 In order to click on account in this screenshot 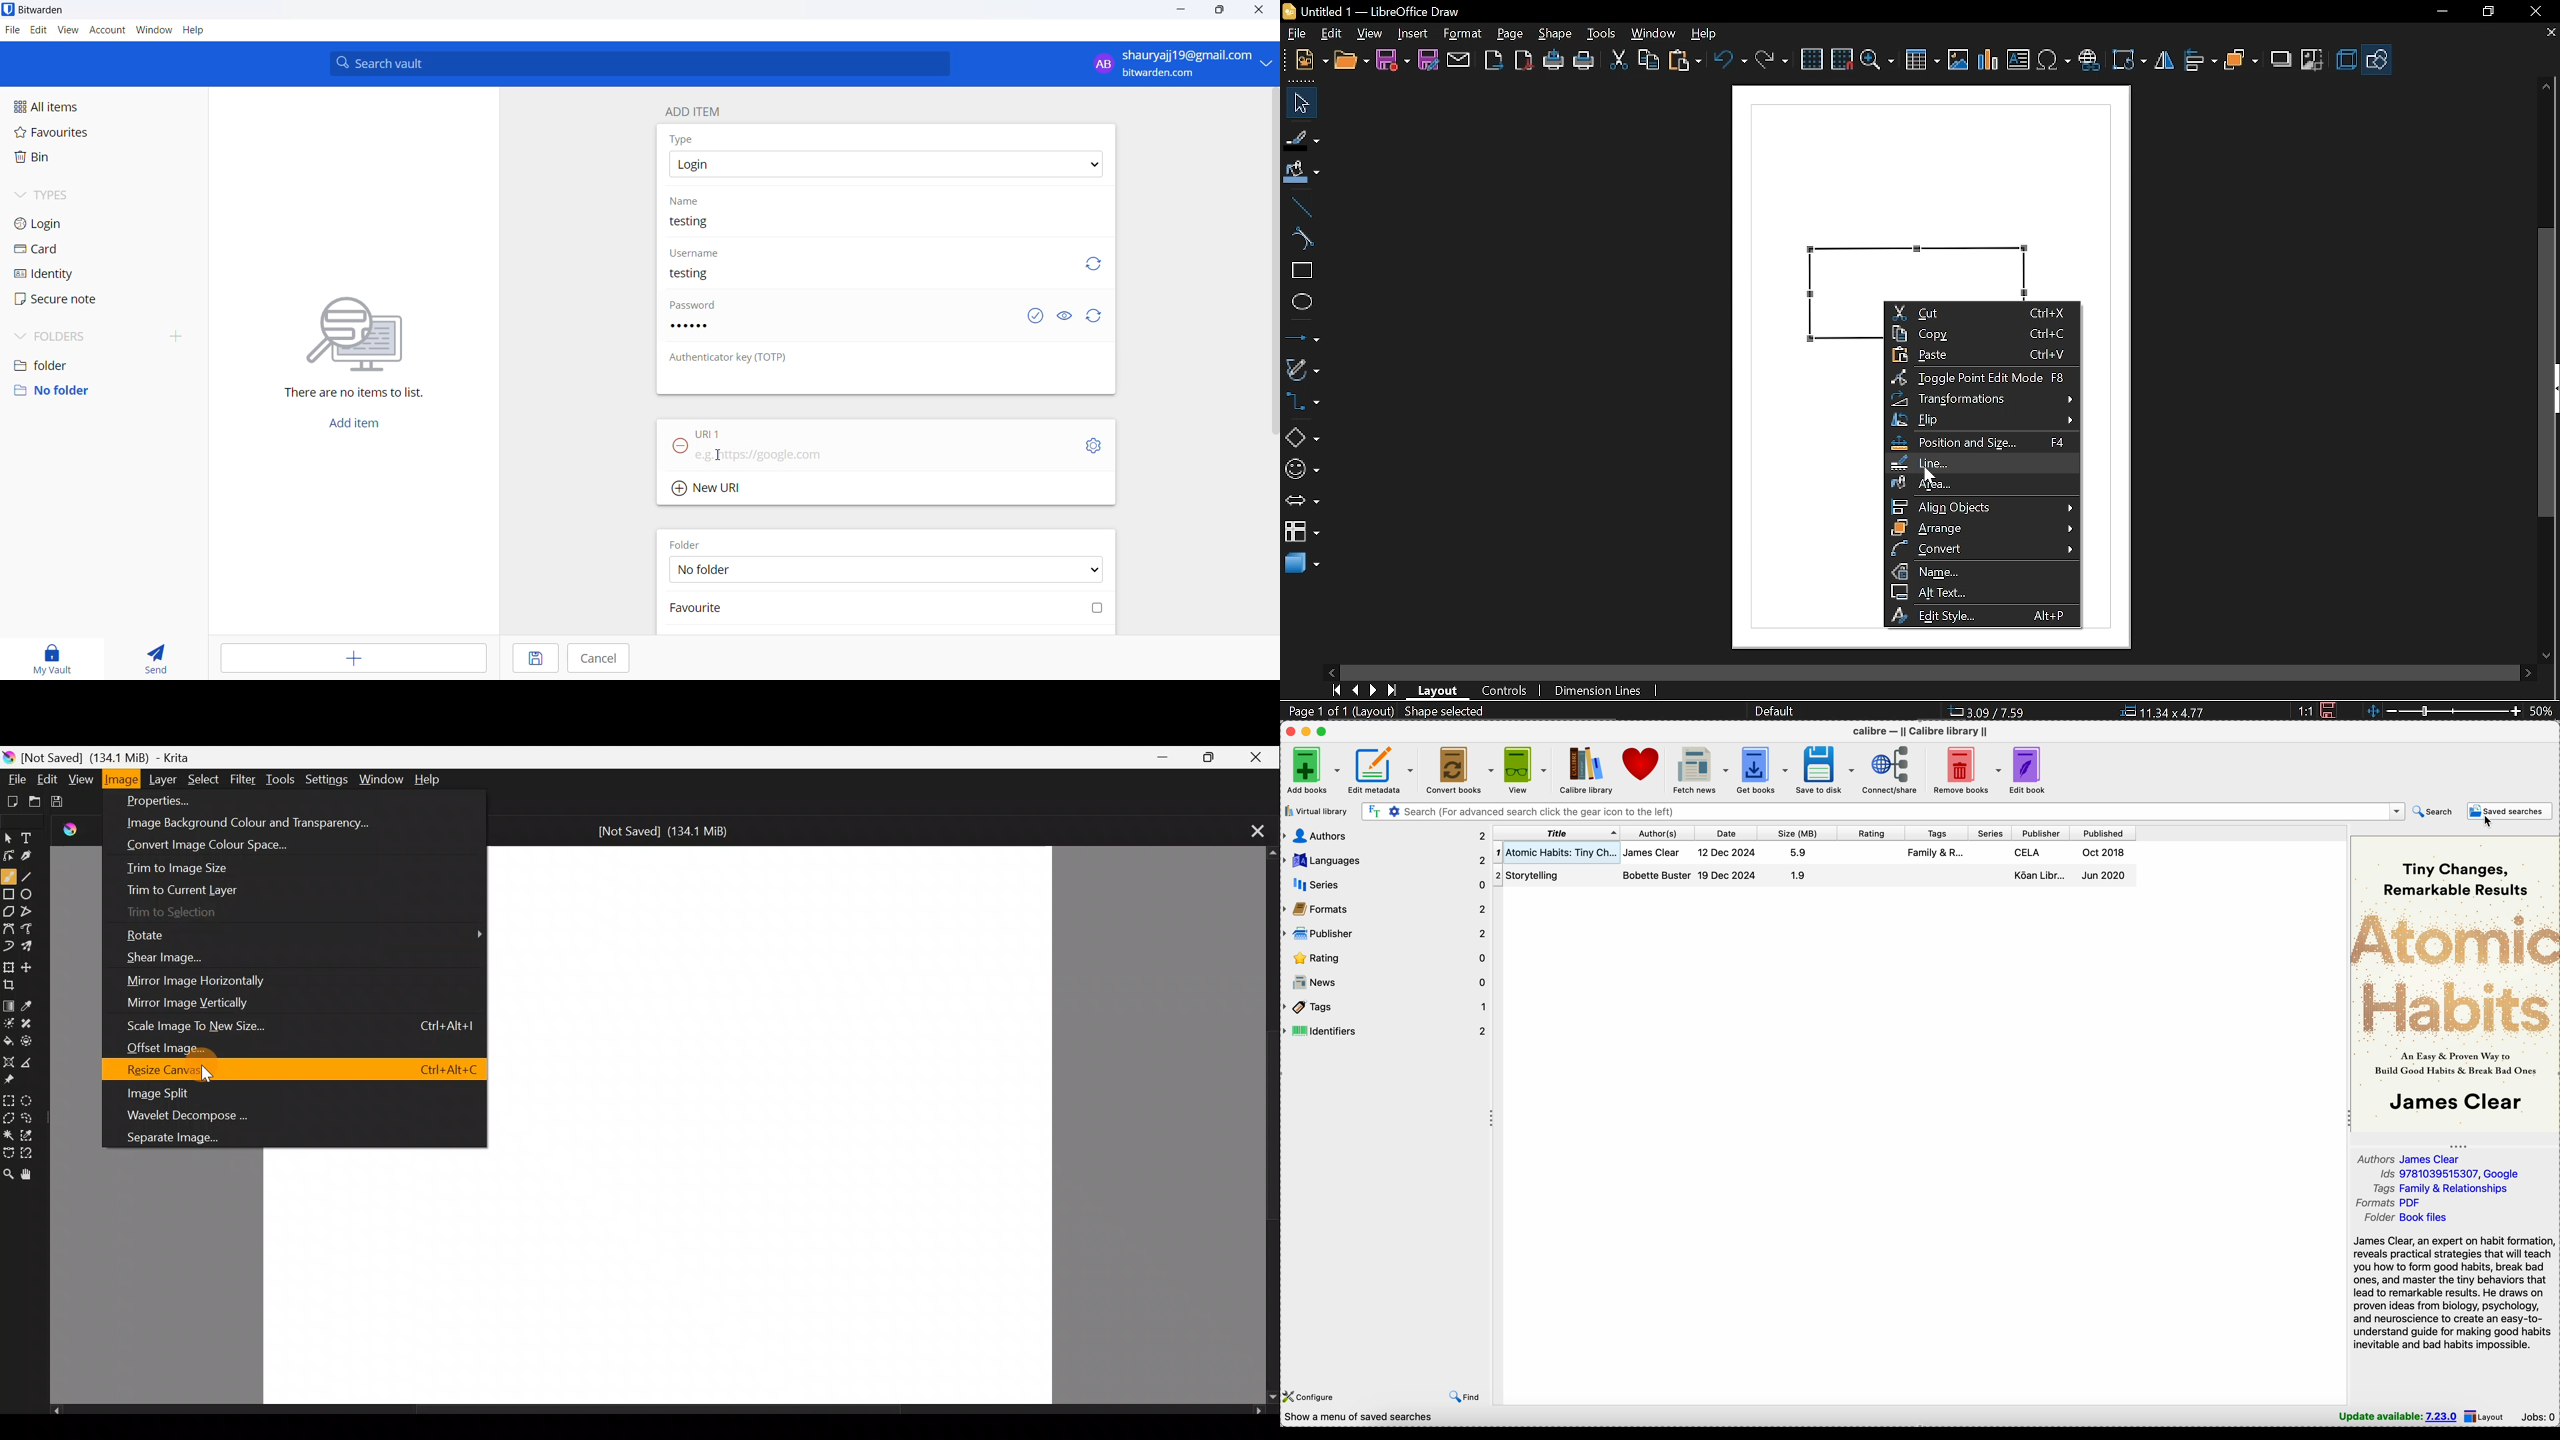, I will do `click(106, 31)`.